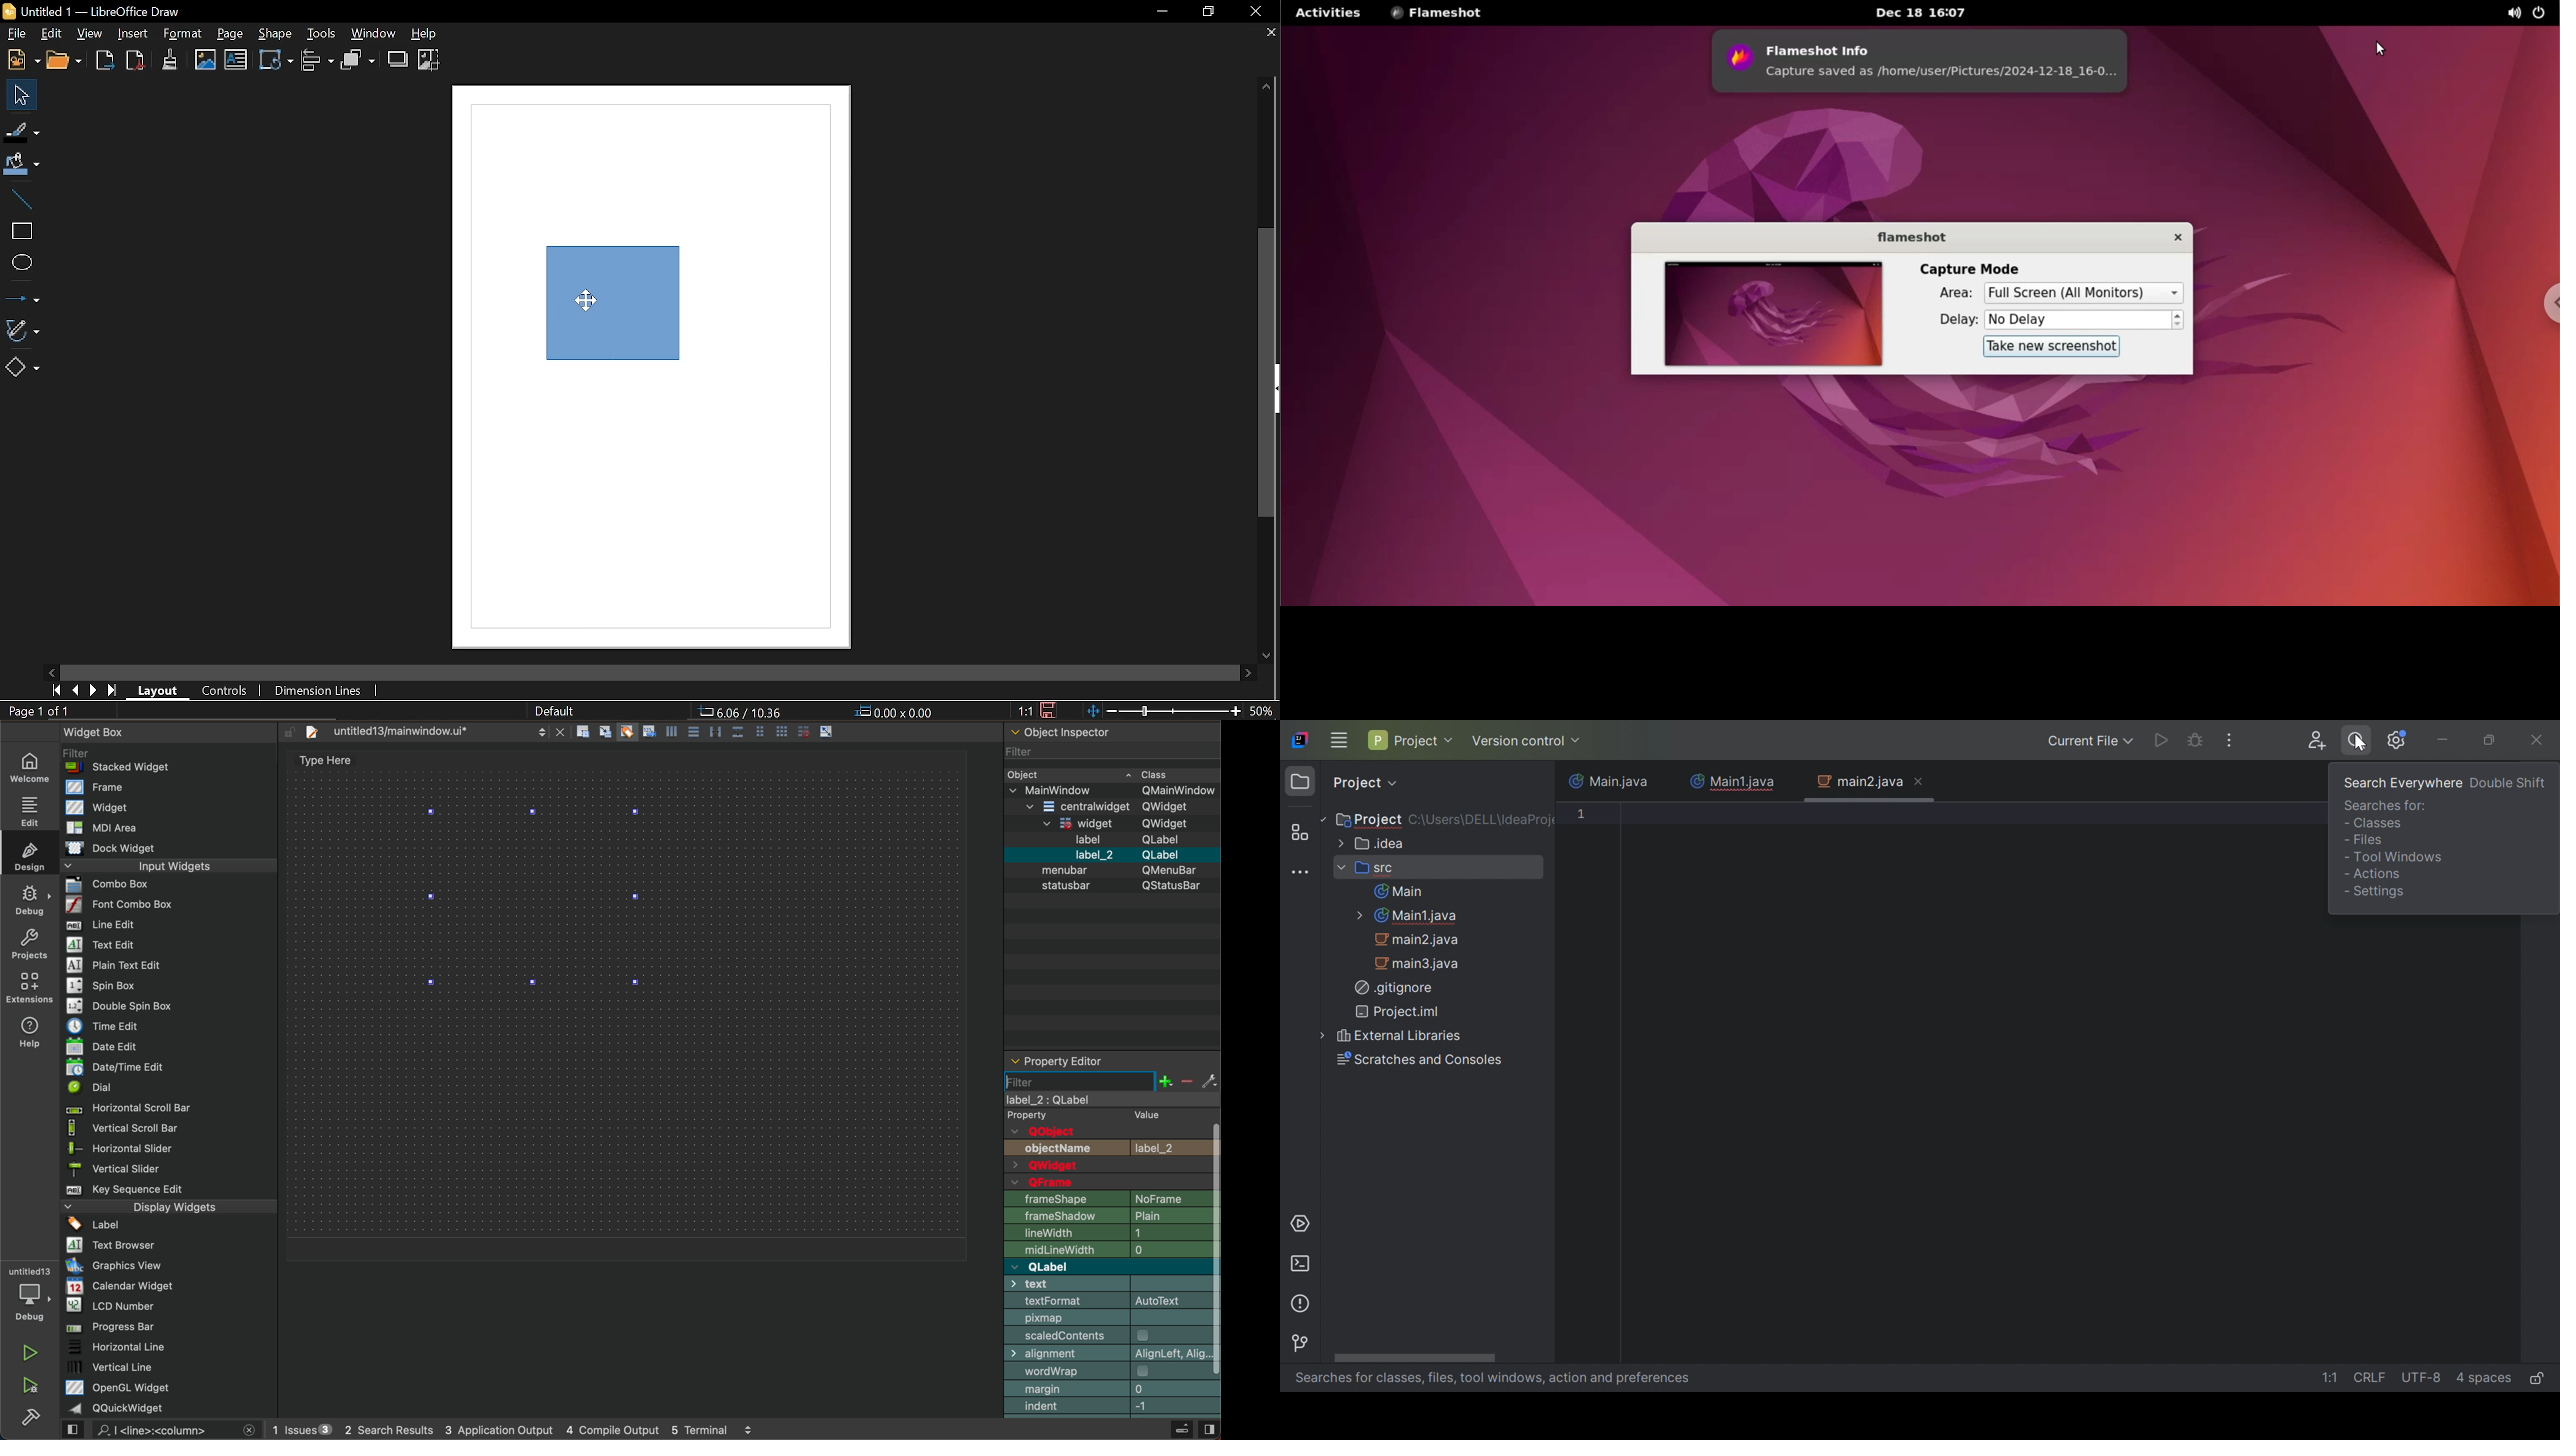  I want to click on object inspector, so click(1111, 886).